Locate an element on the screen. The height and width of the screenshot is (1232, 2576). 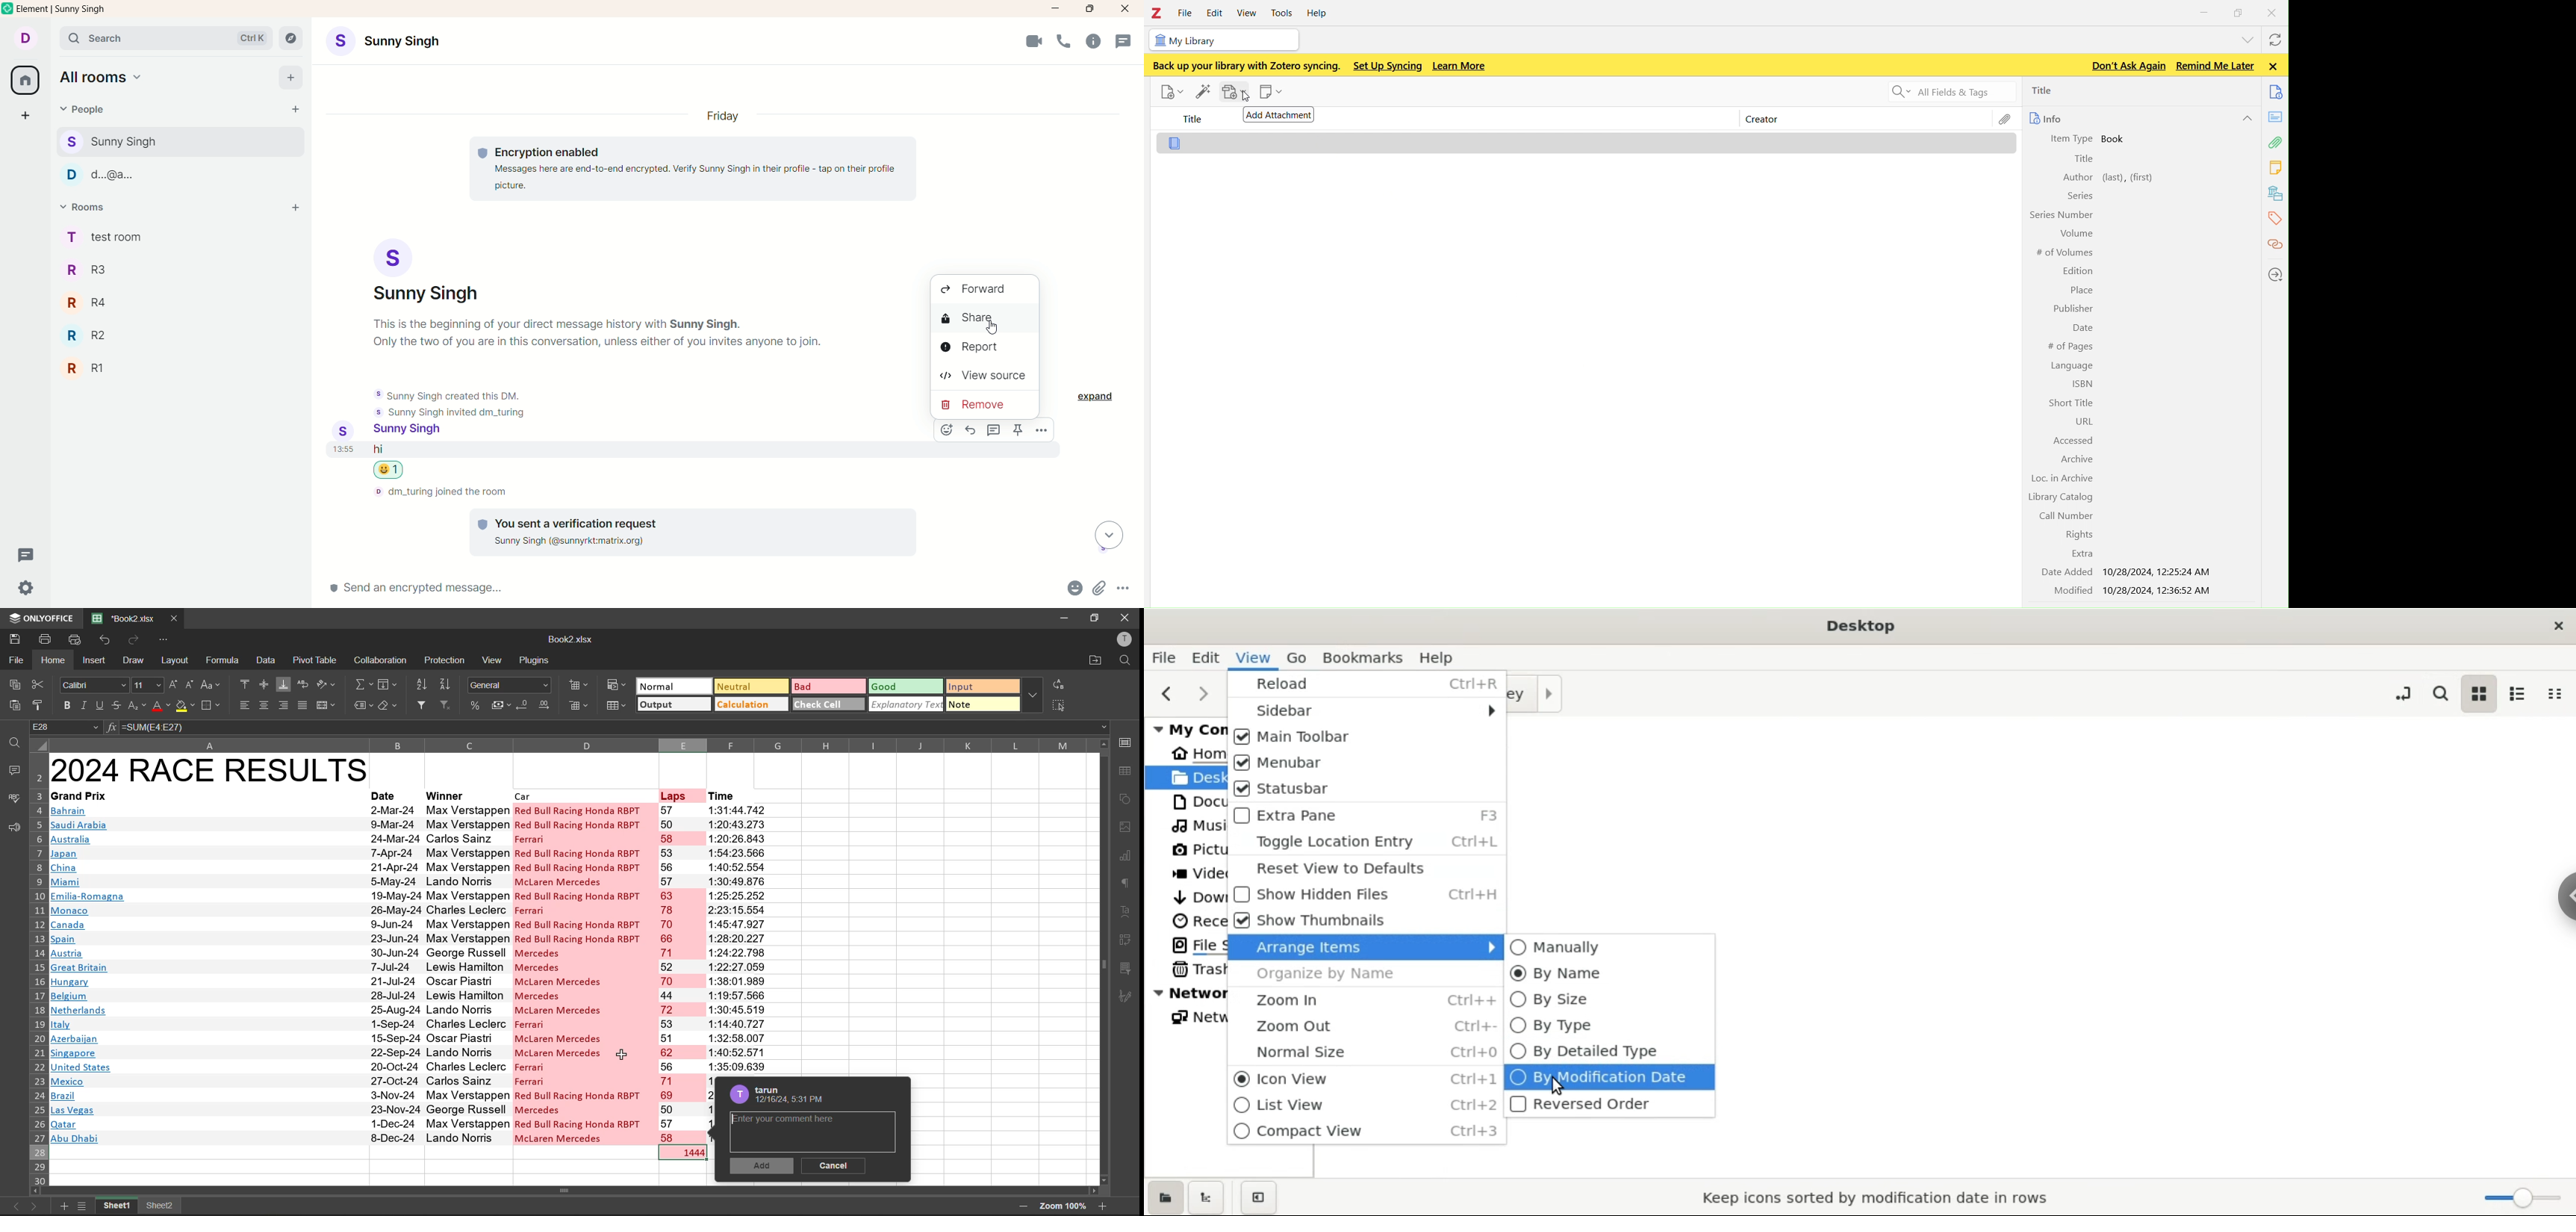
minimize is located at coordinates (2205, 10).